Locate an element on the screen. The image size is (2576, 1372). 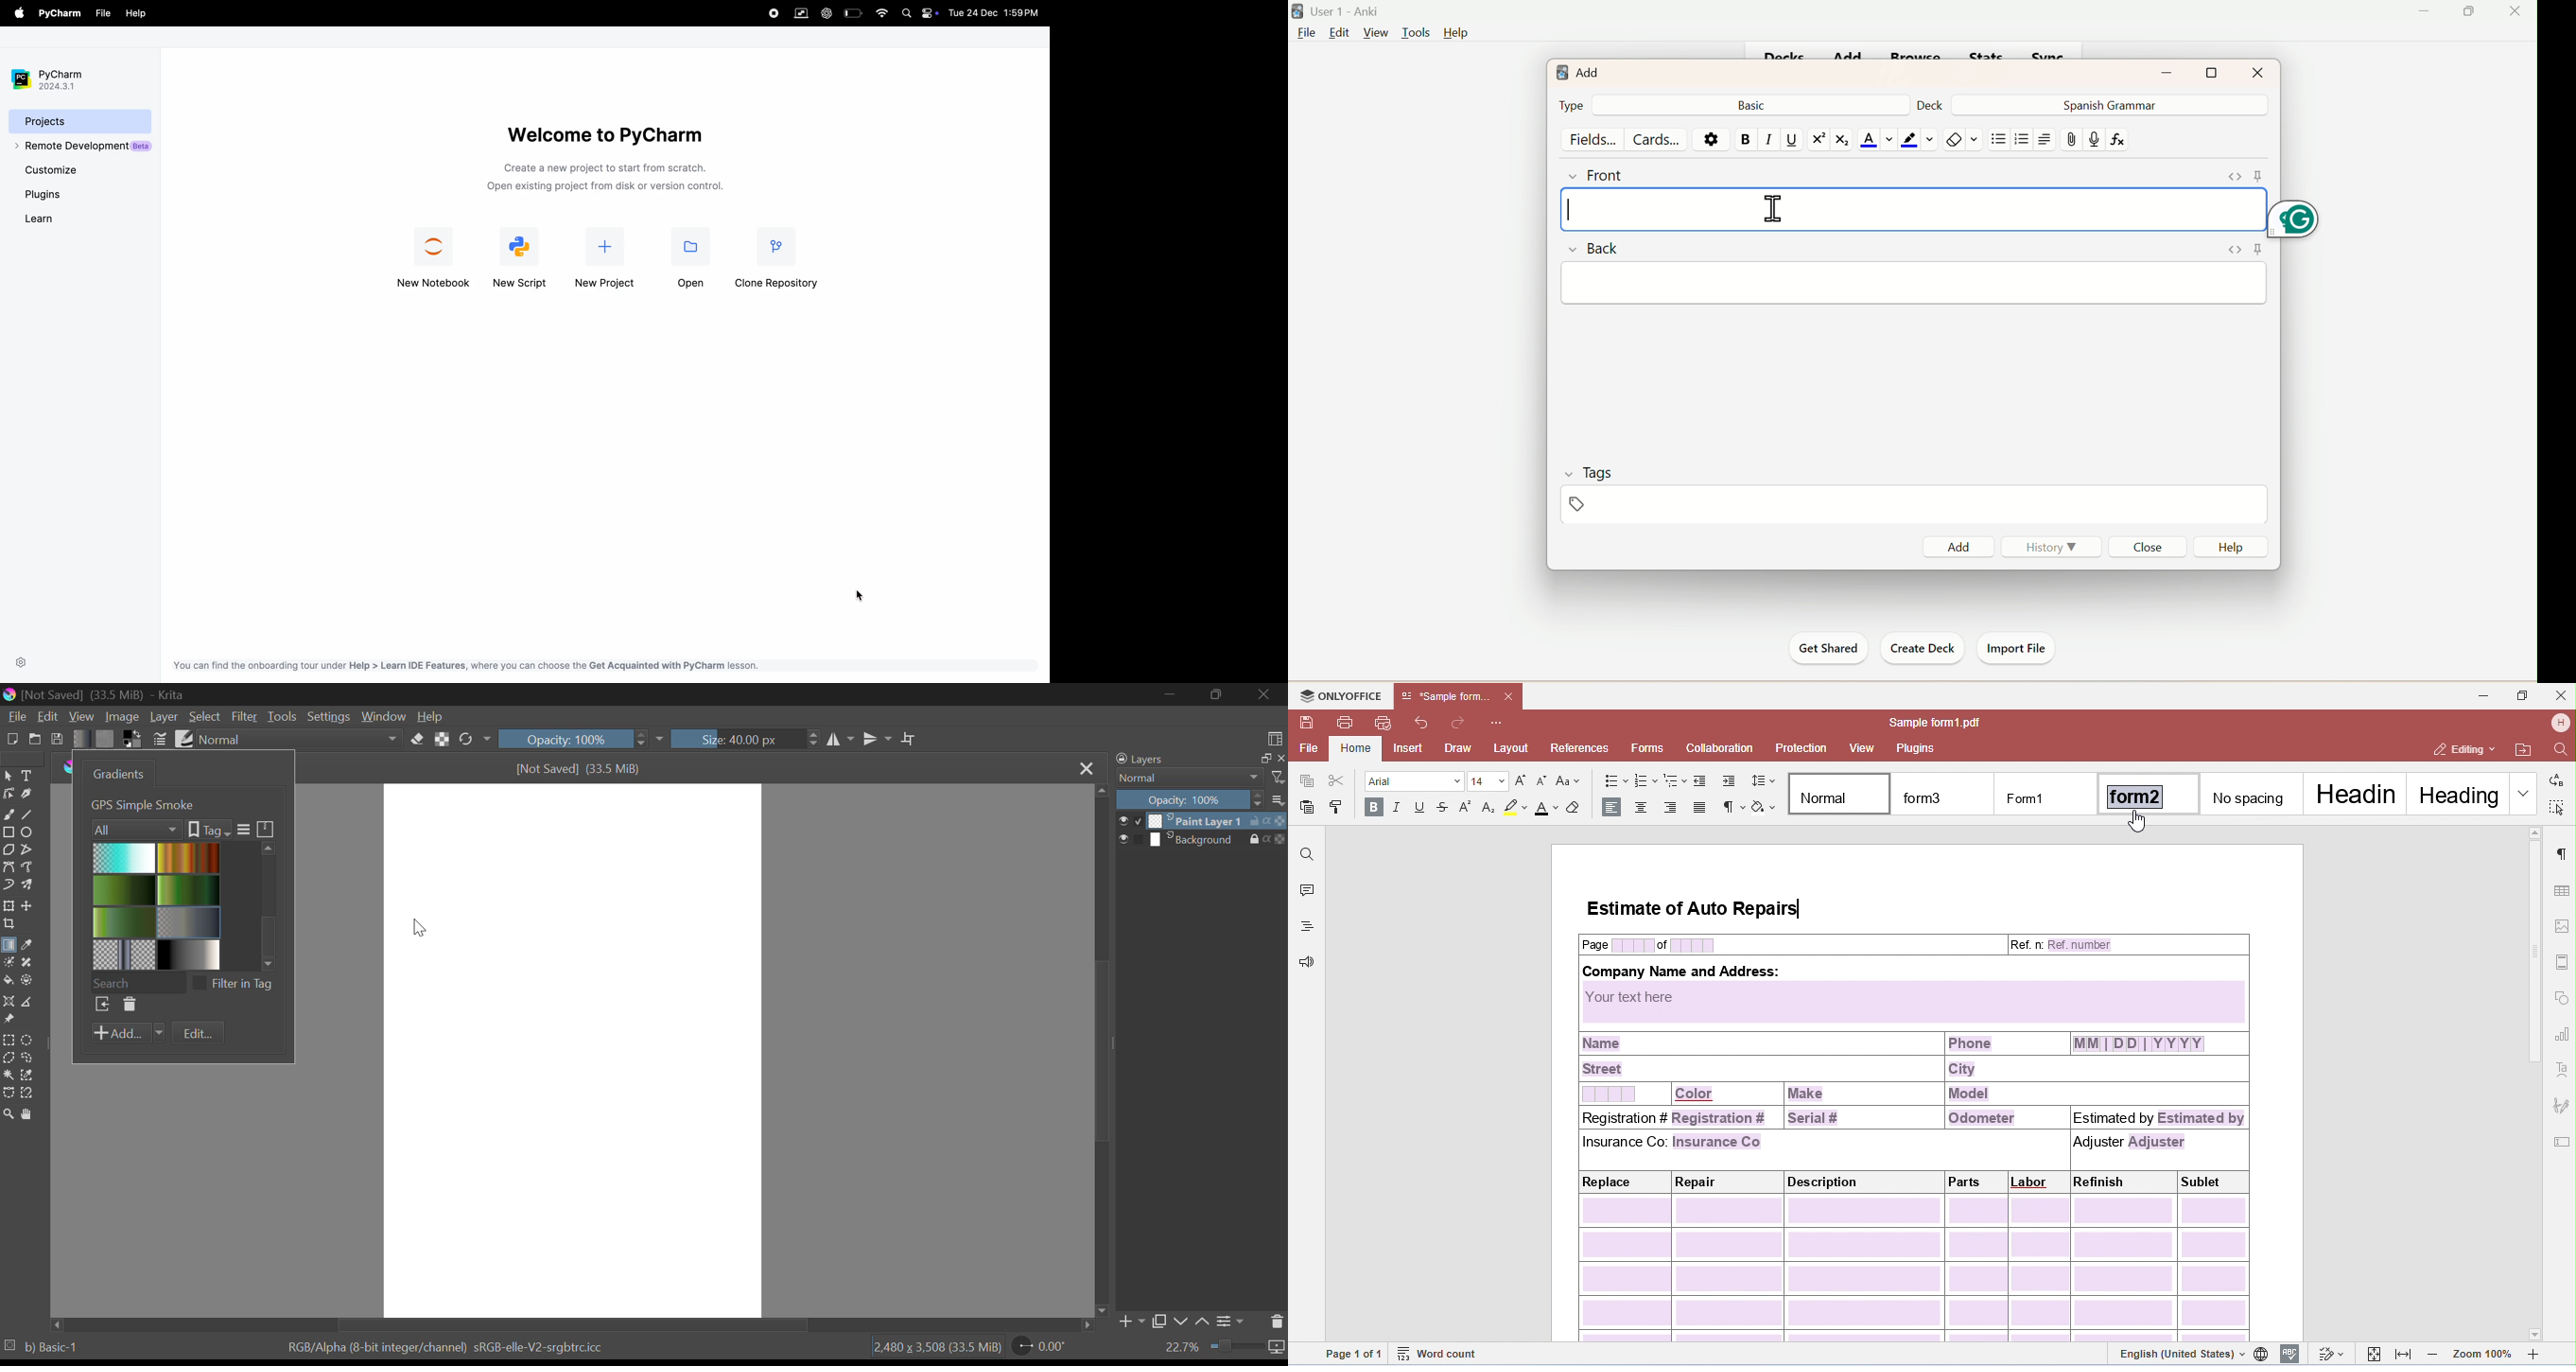
Tools is located at coordinates (1412, 33).